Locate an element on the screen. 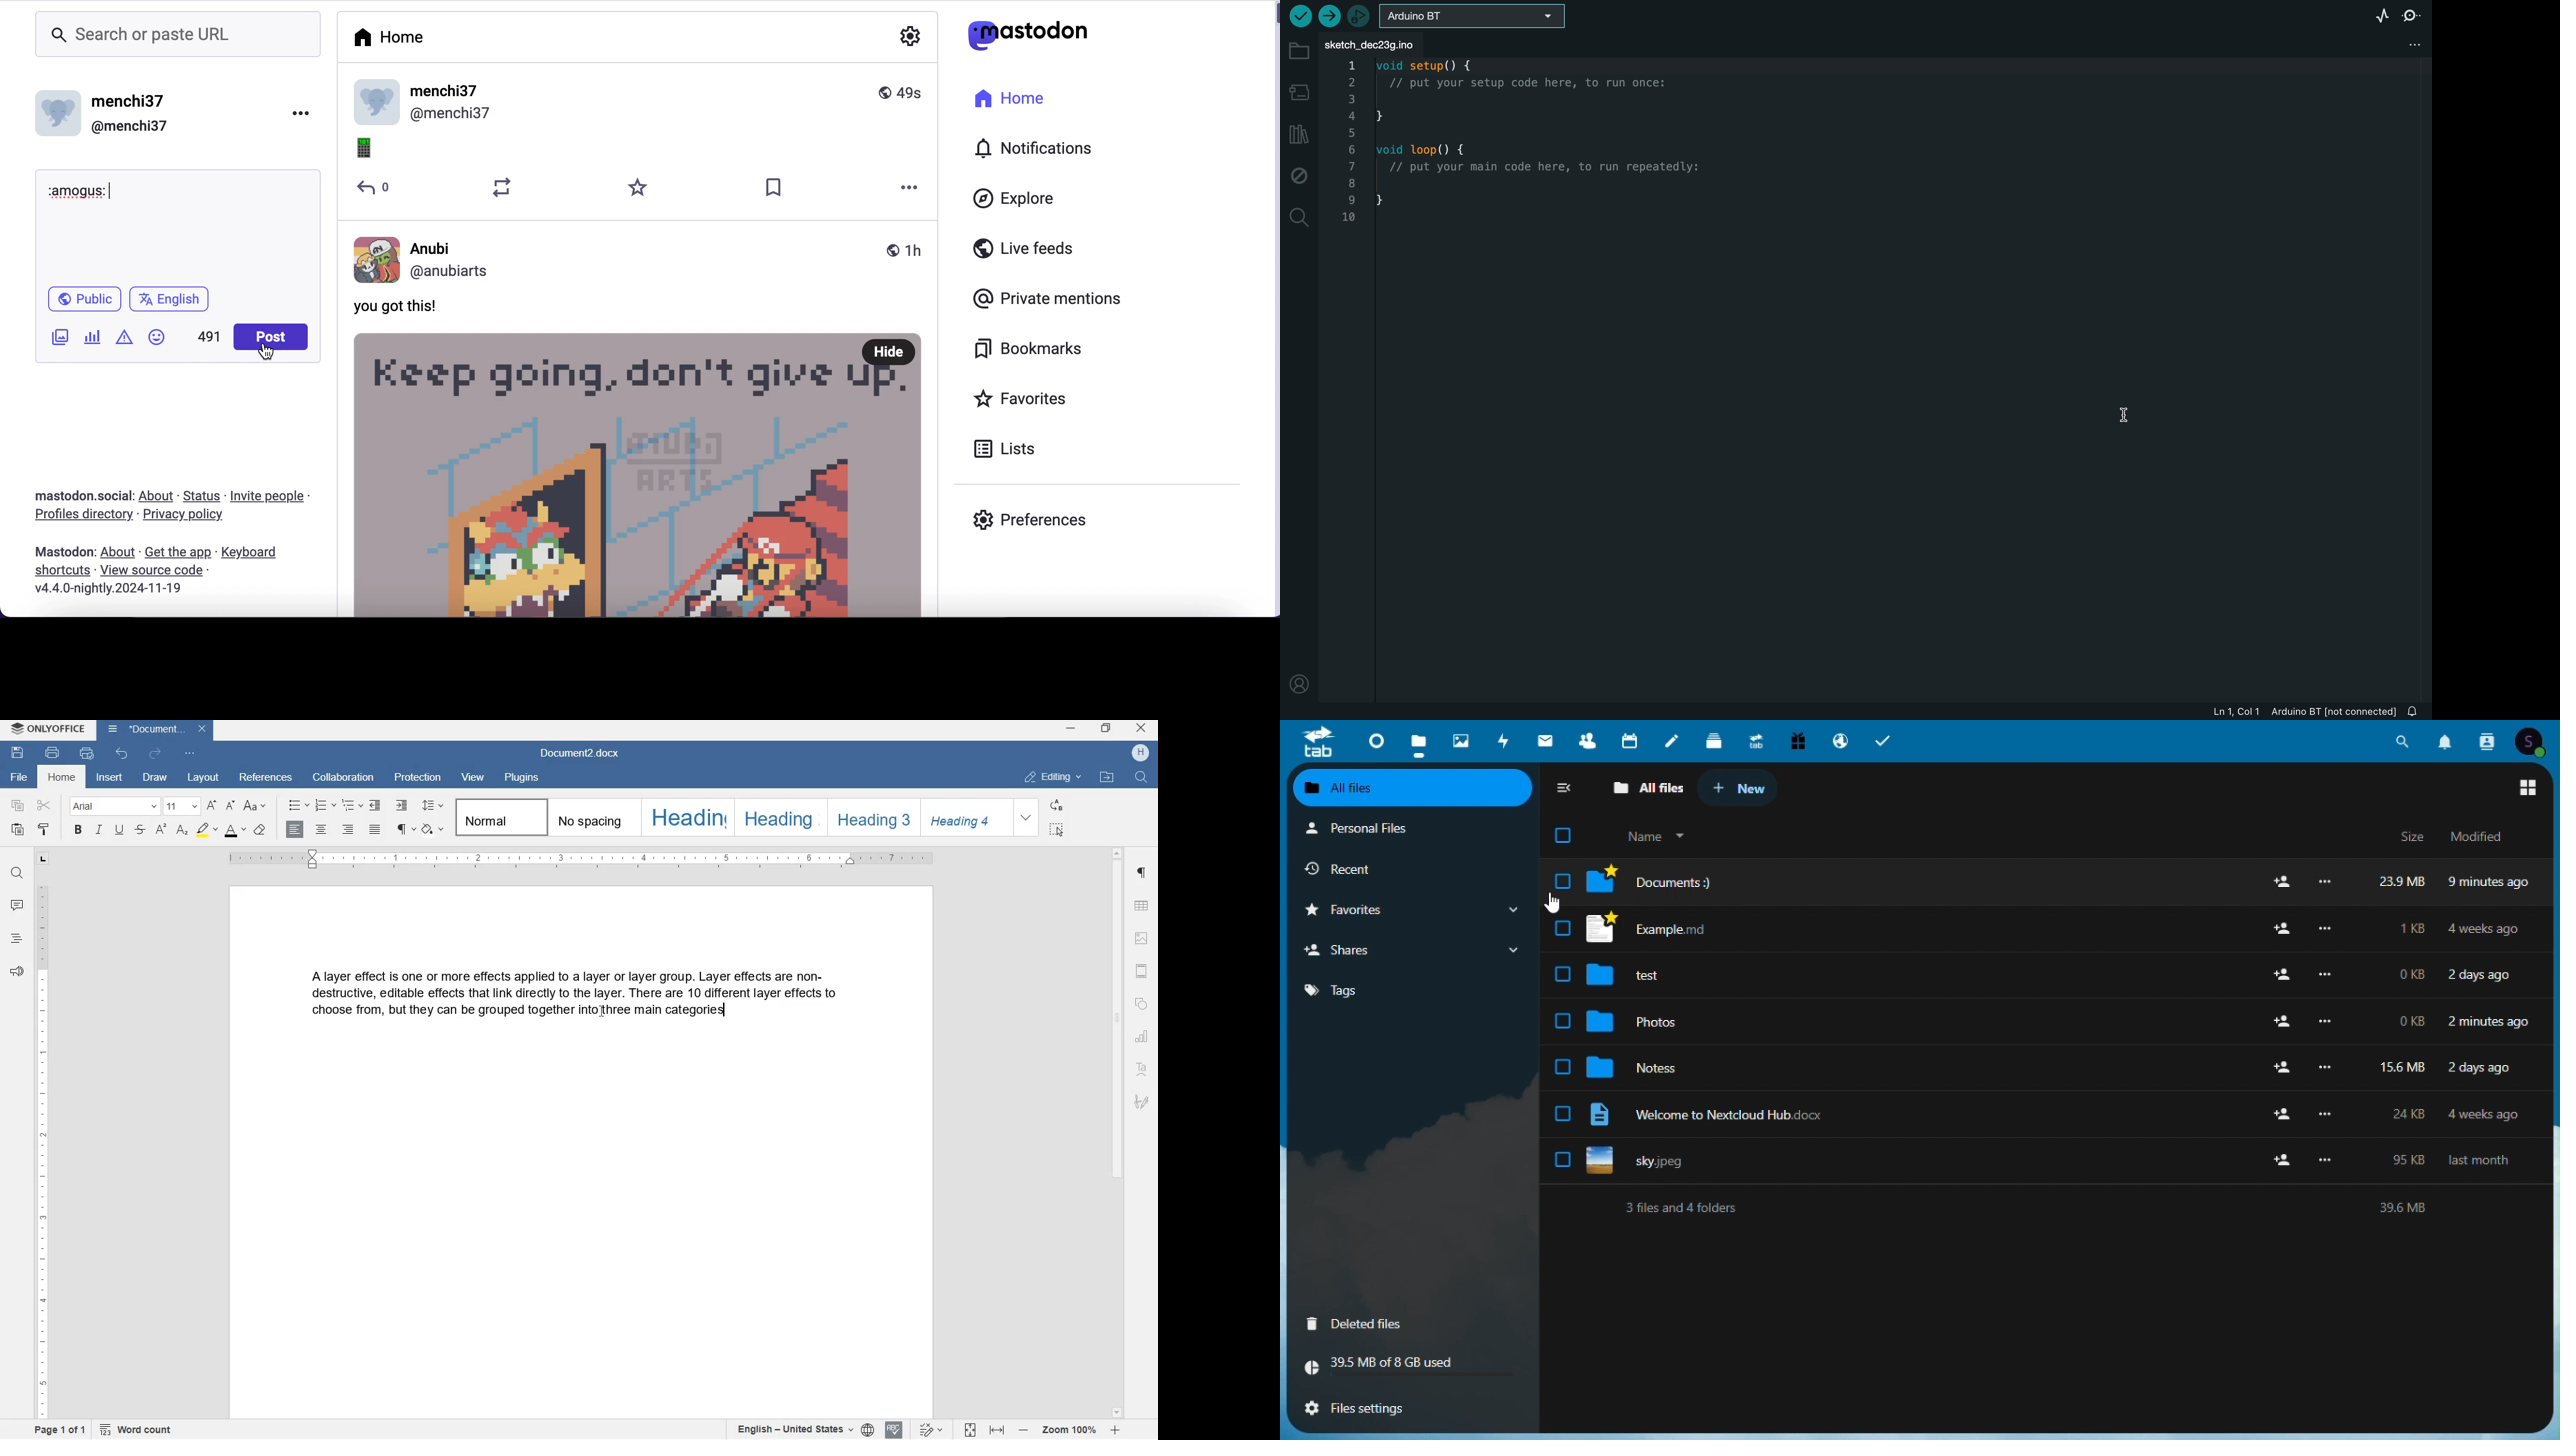  decrement font size is located at coordinates (232, 806).